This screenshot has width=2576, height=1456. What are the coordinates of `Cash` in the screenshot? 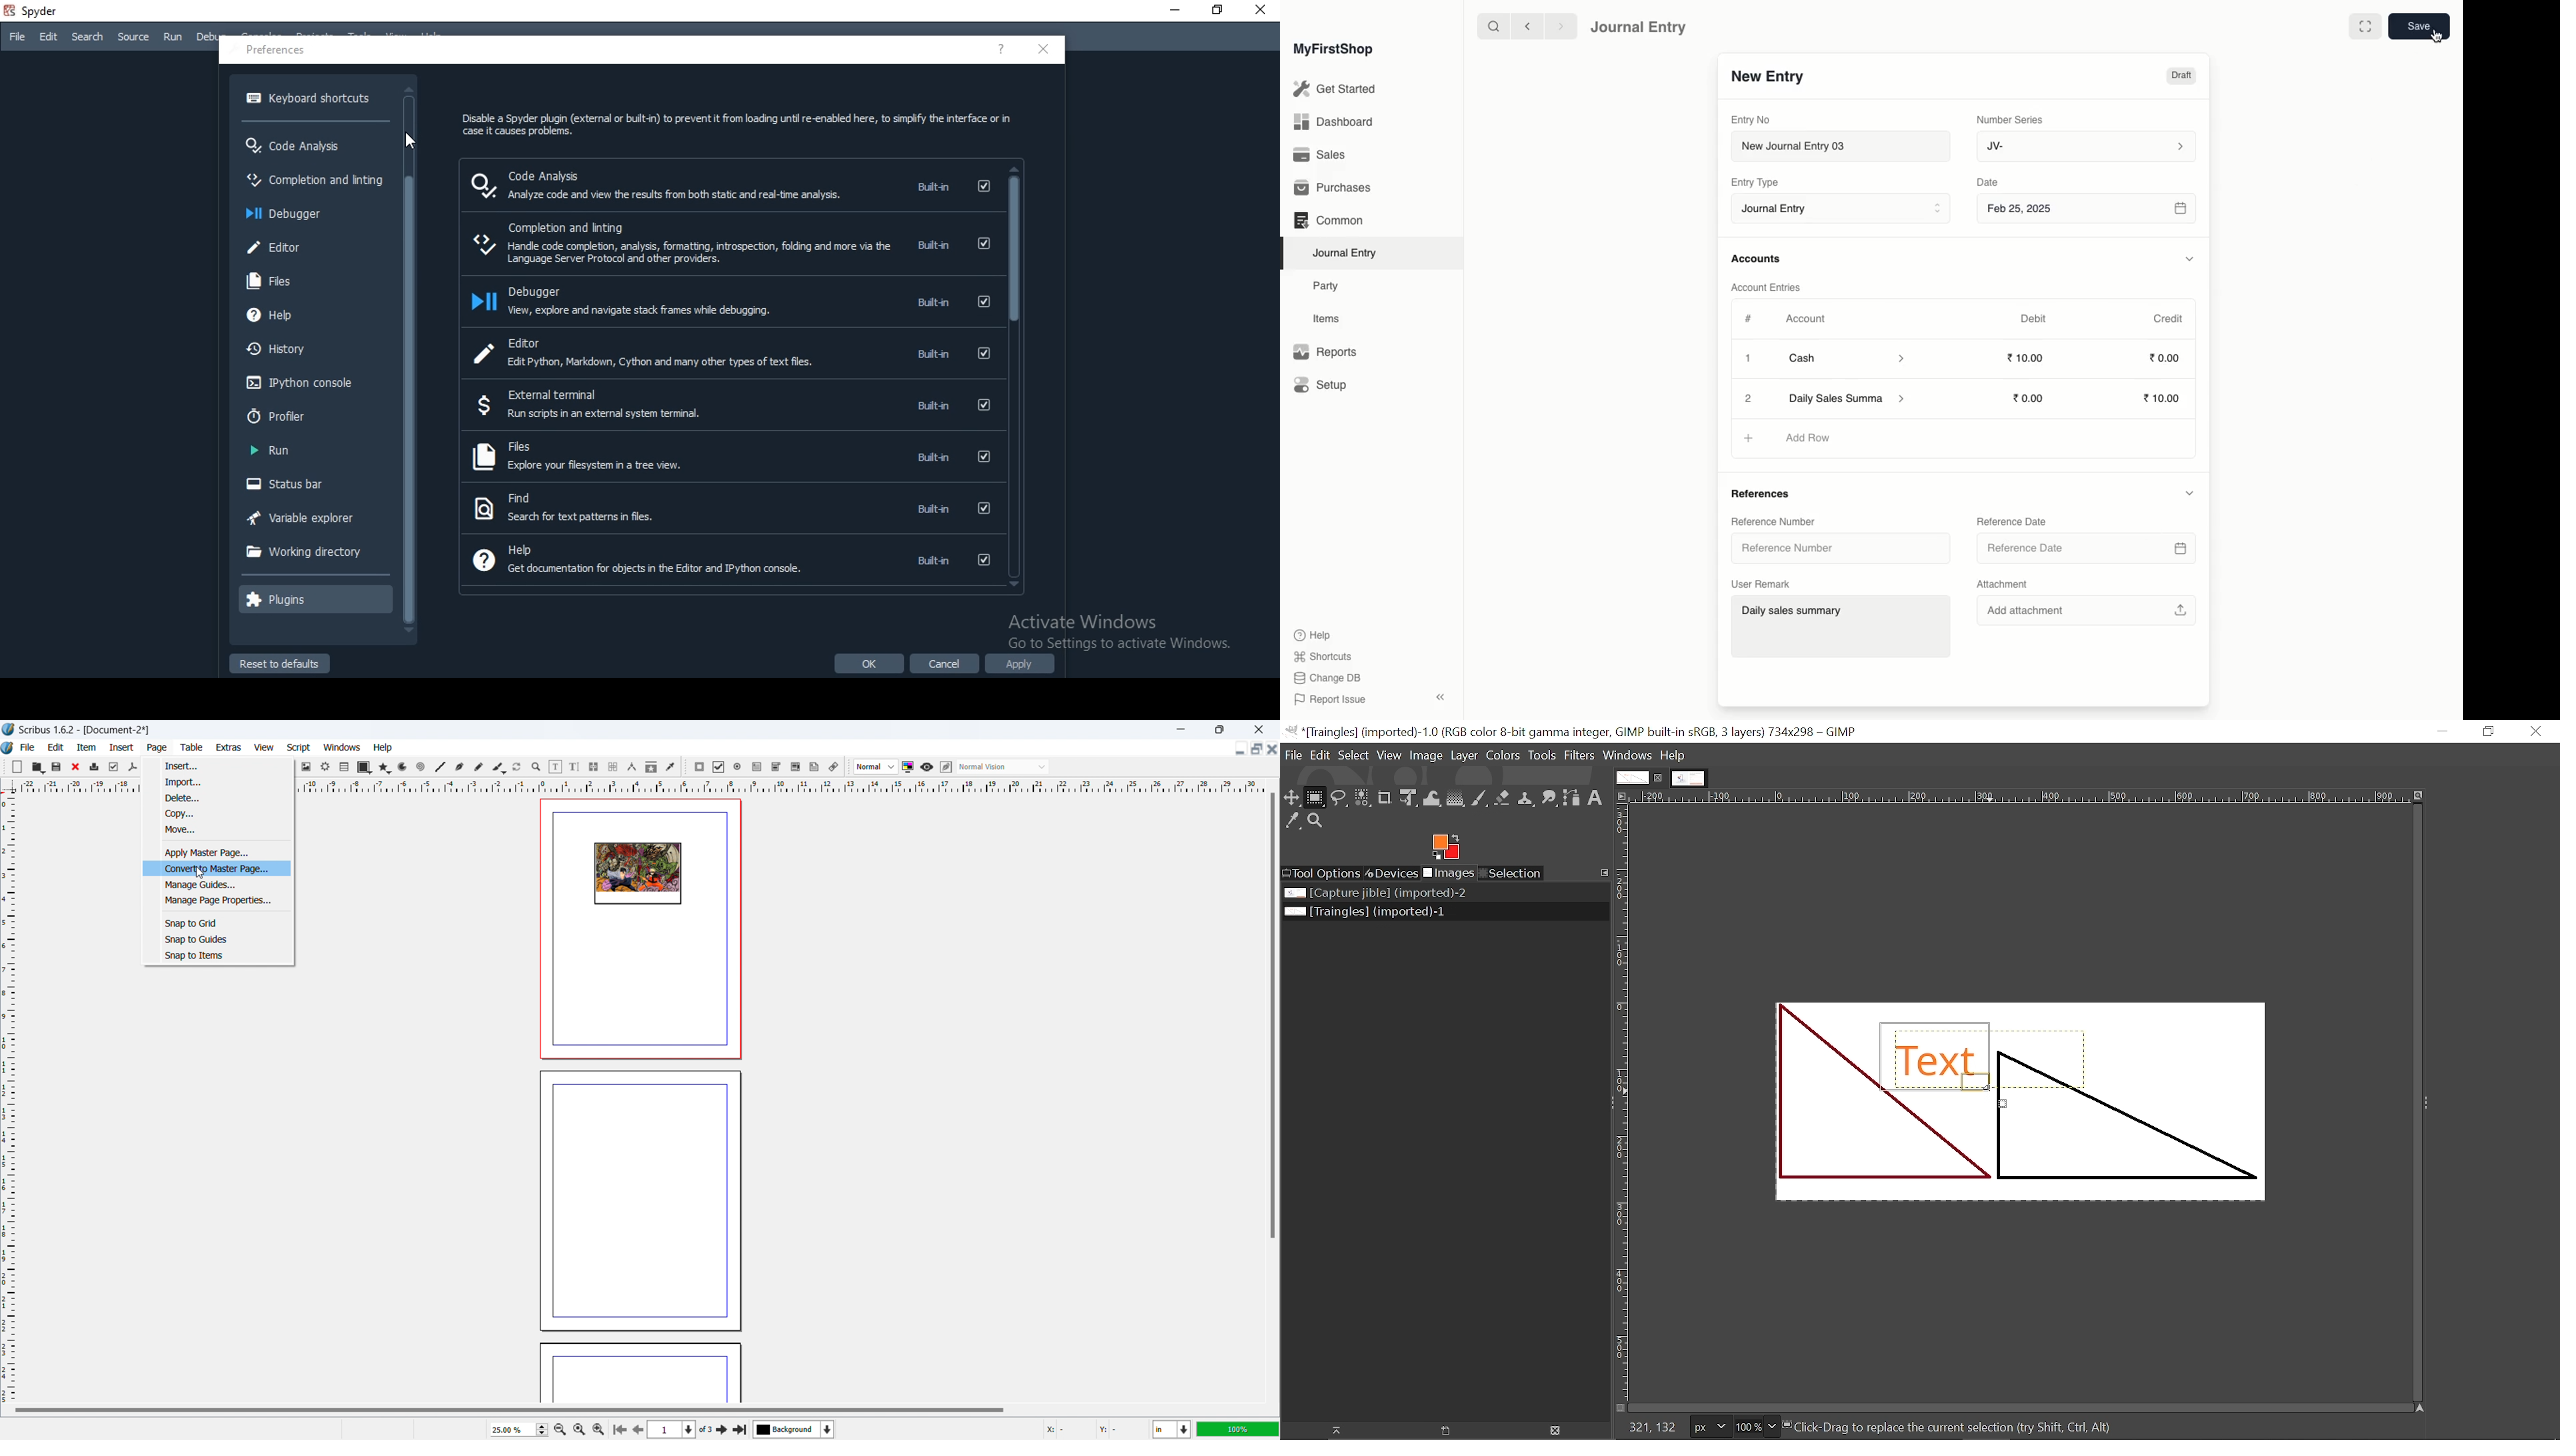 It's located at (1846, 358).